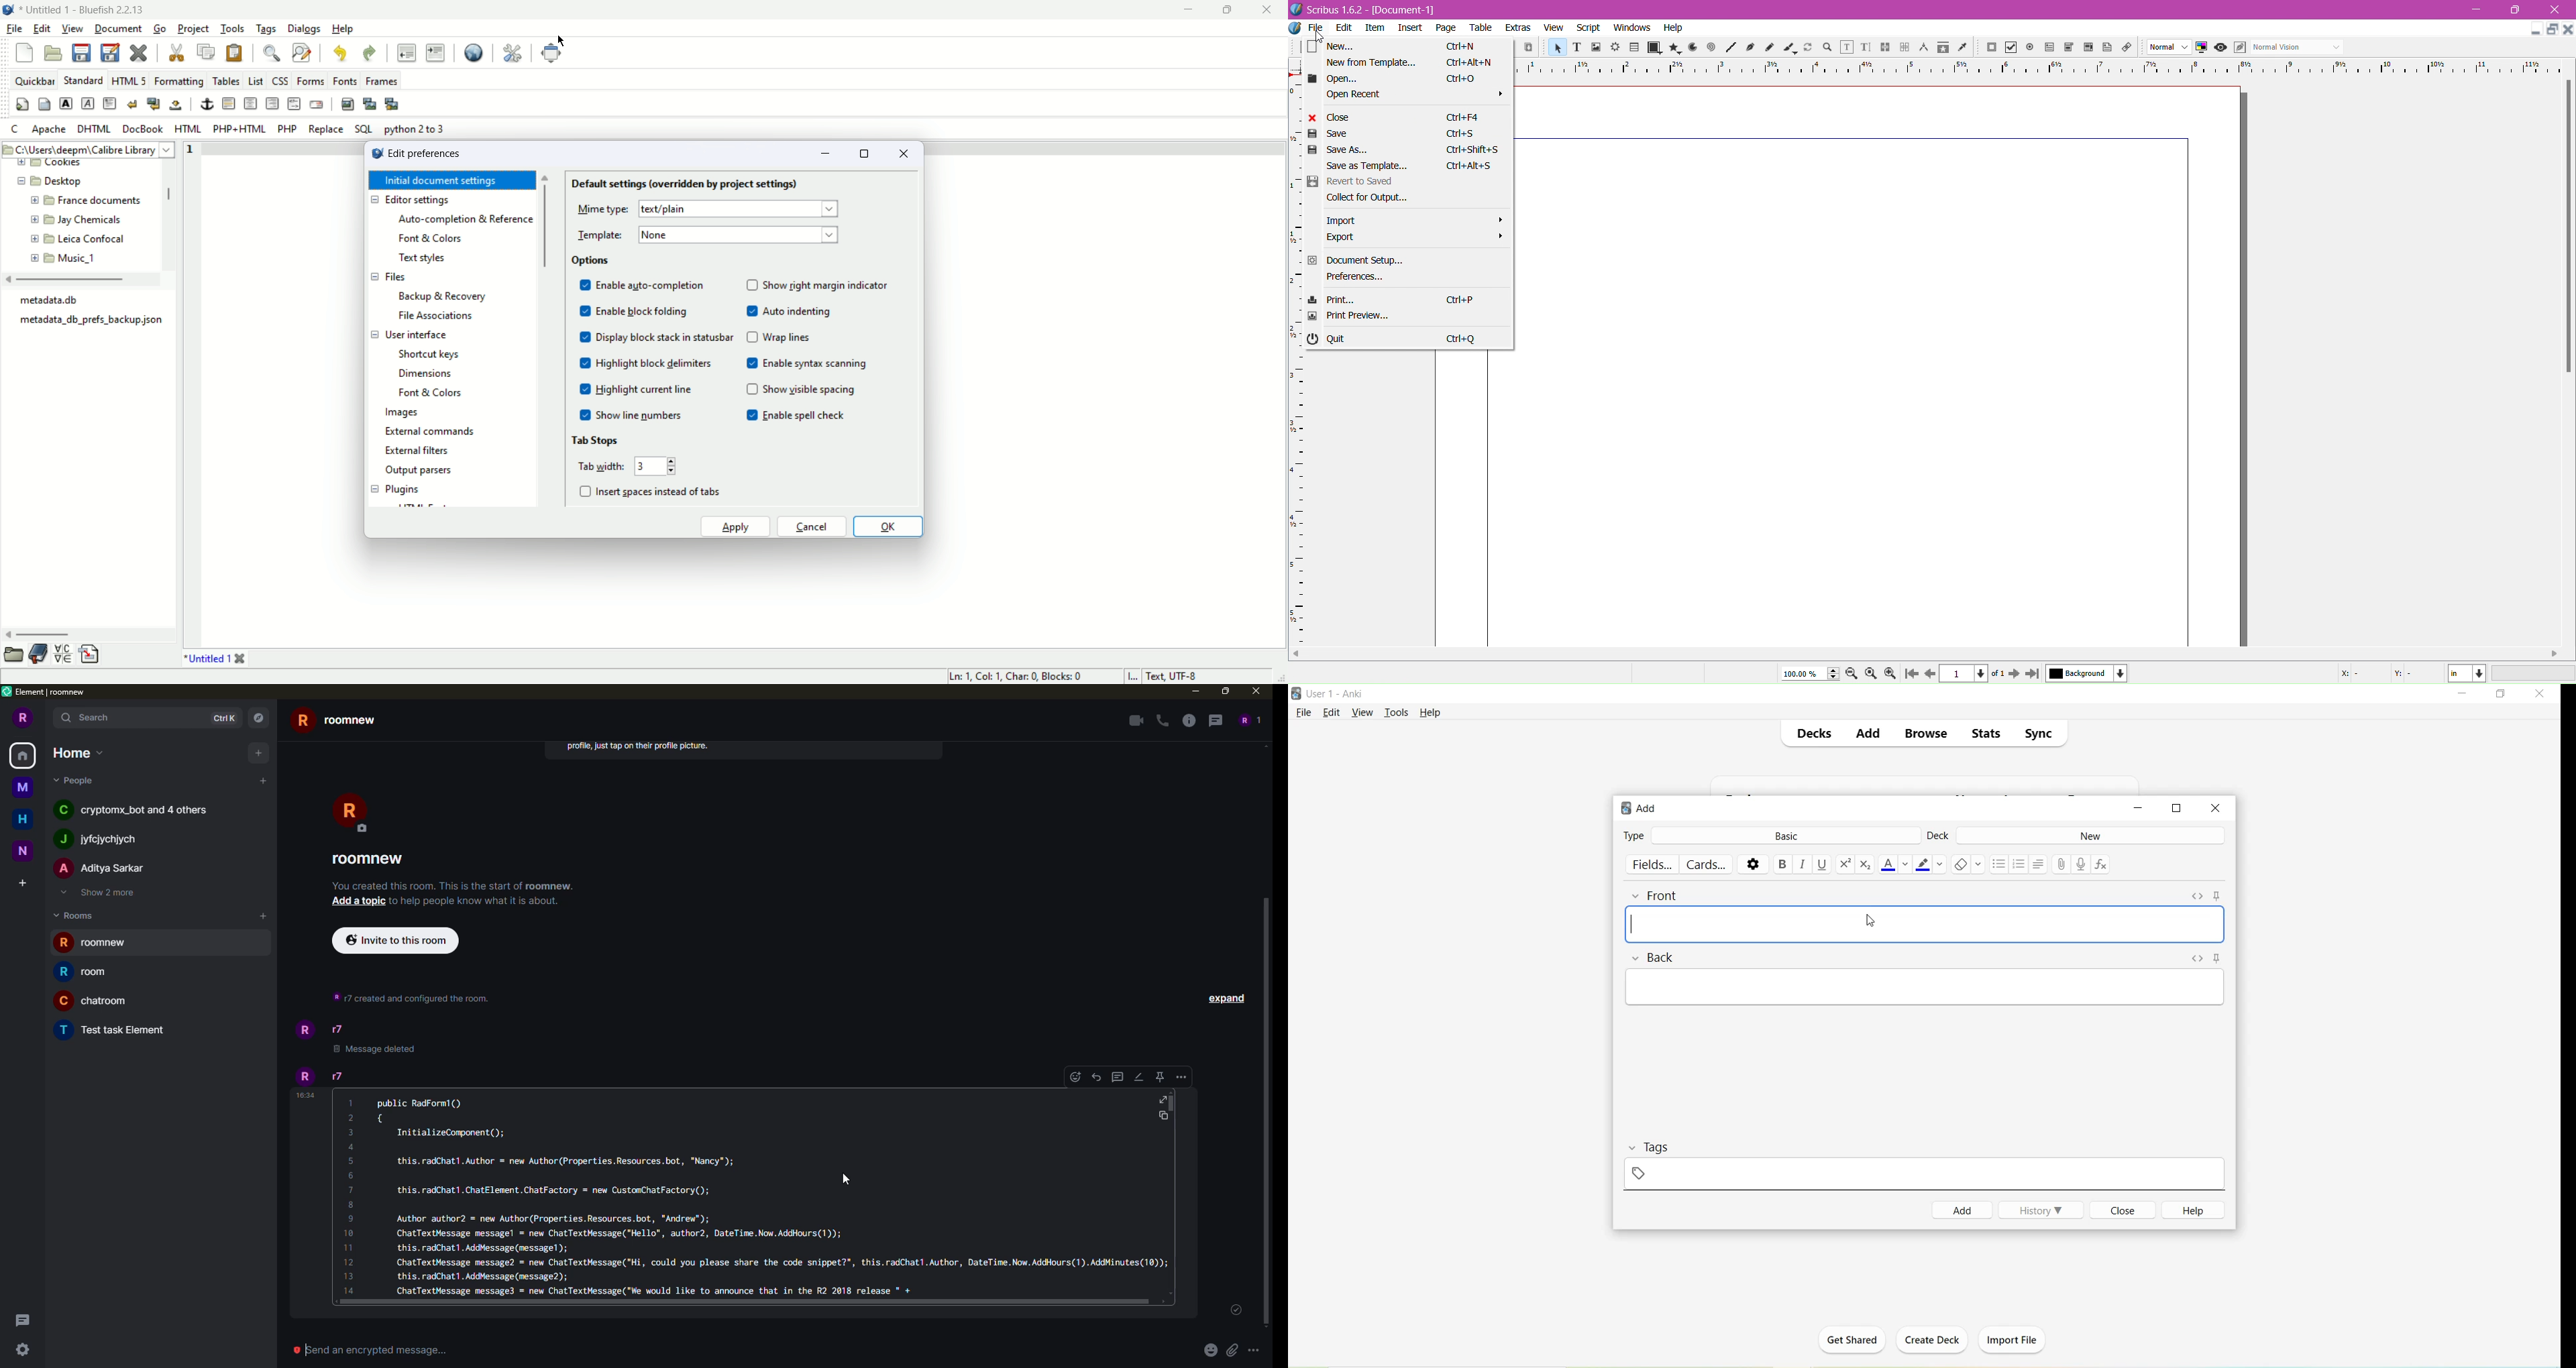  Describe the element at coordinates (2202, 48) in the screenshot. I see `Toggle Color Management System` at that location.